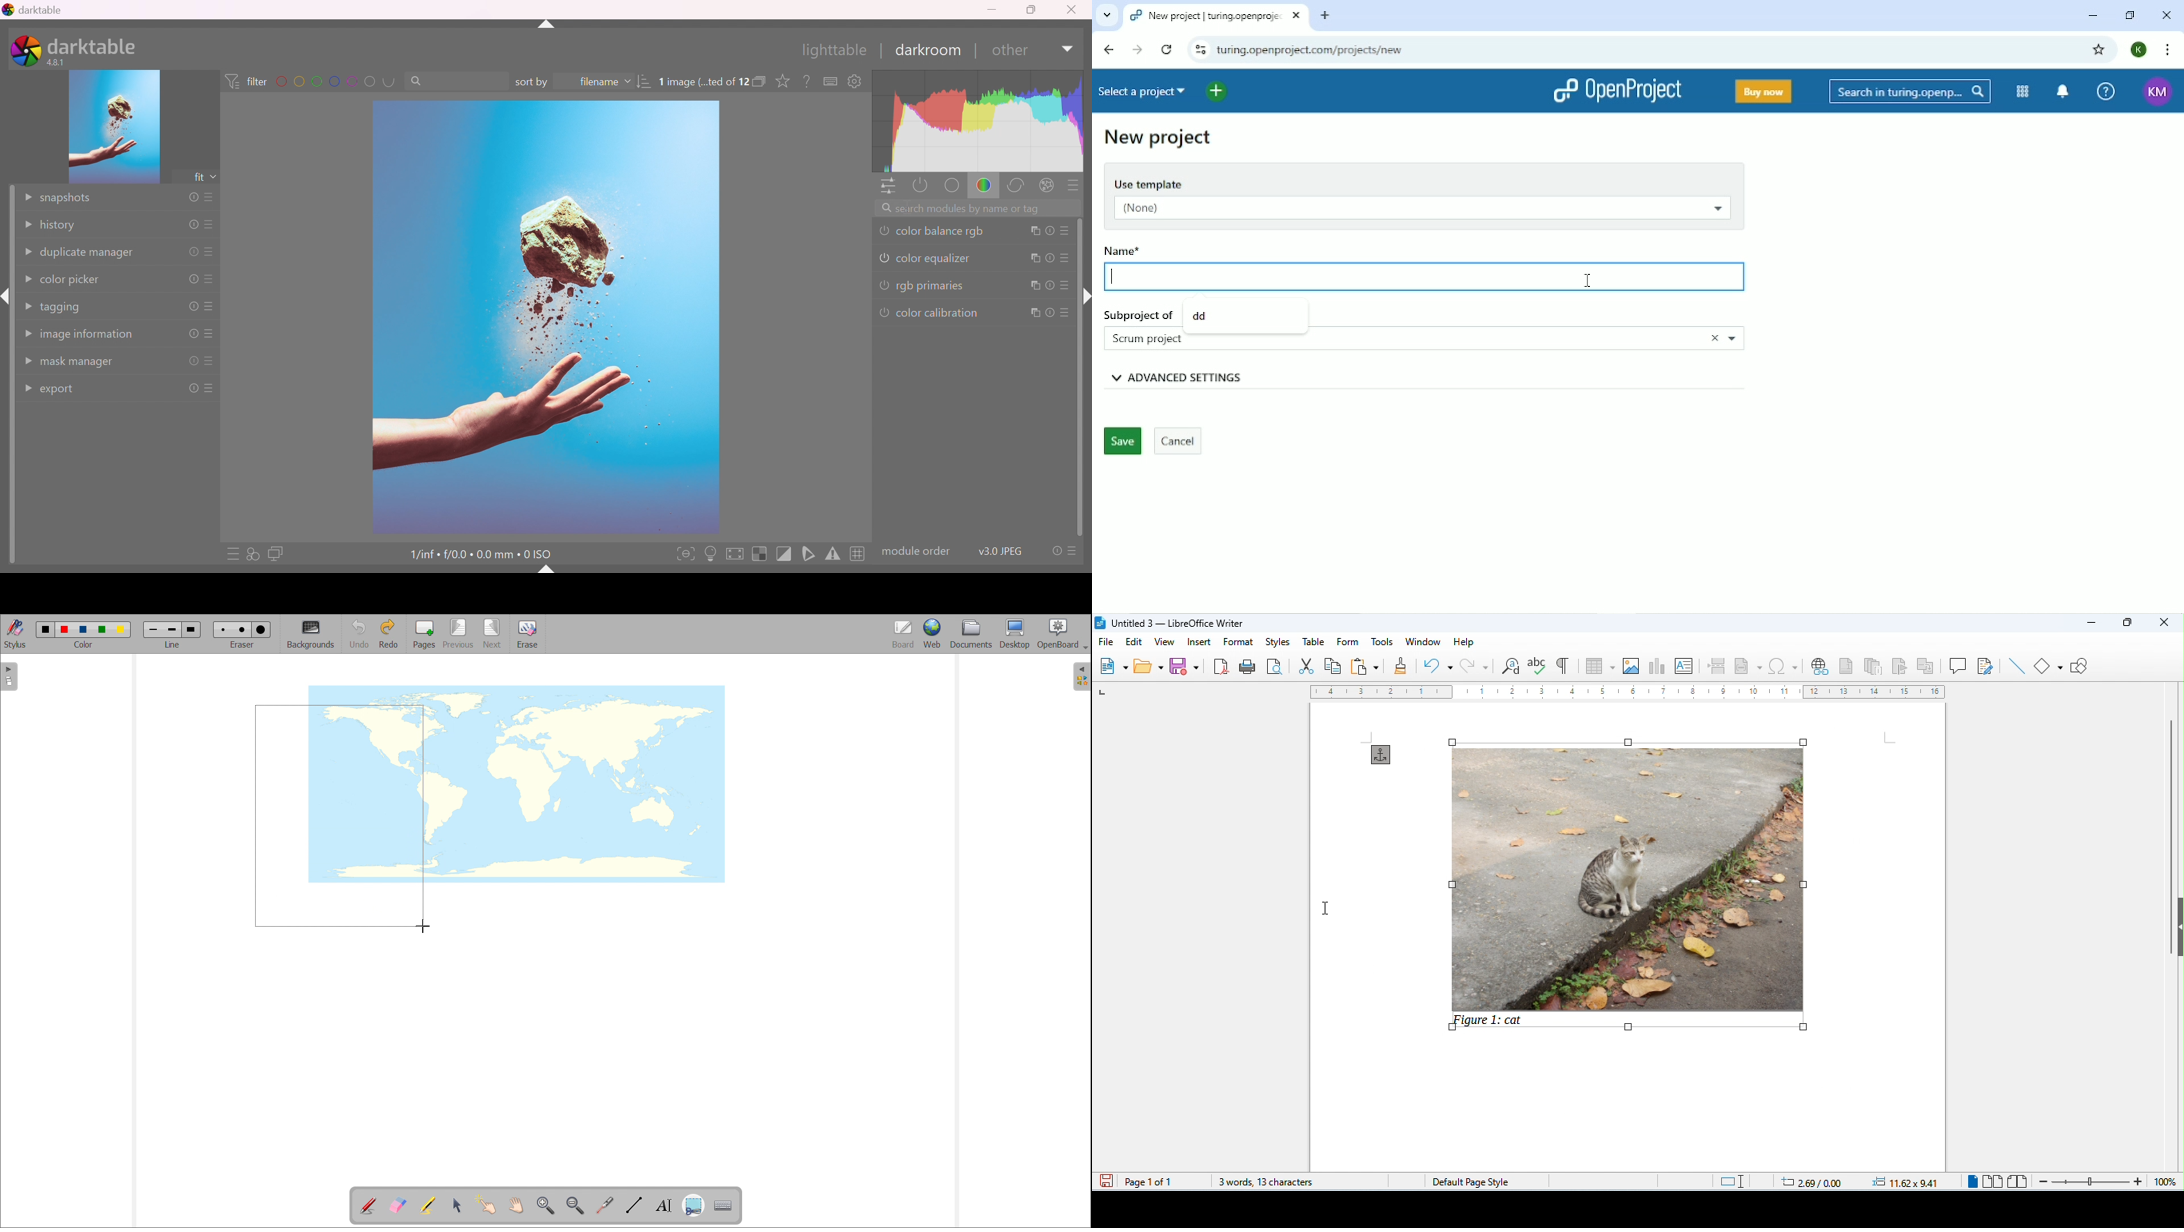  Describe the element at coordinates (944, 231) in the screenshot. I see `color balance rgb` at that location.